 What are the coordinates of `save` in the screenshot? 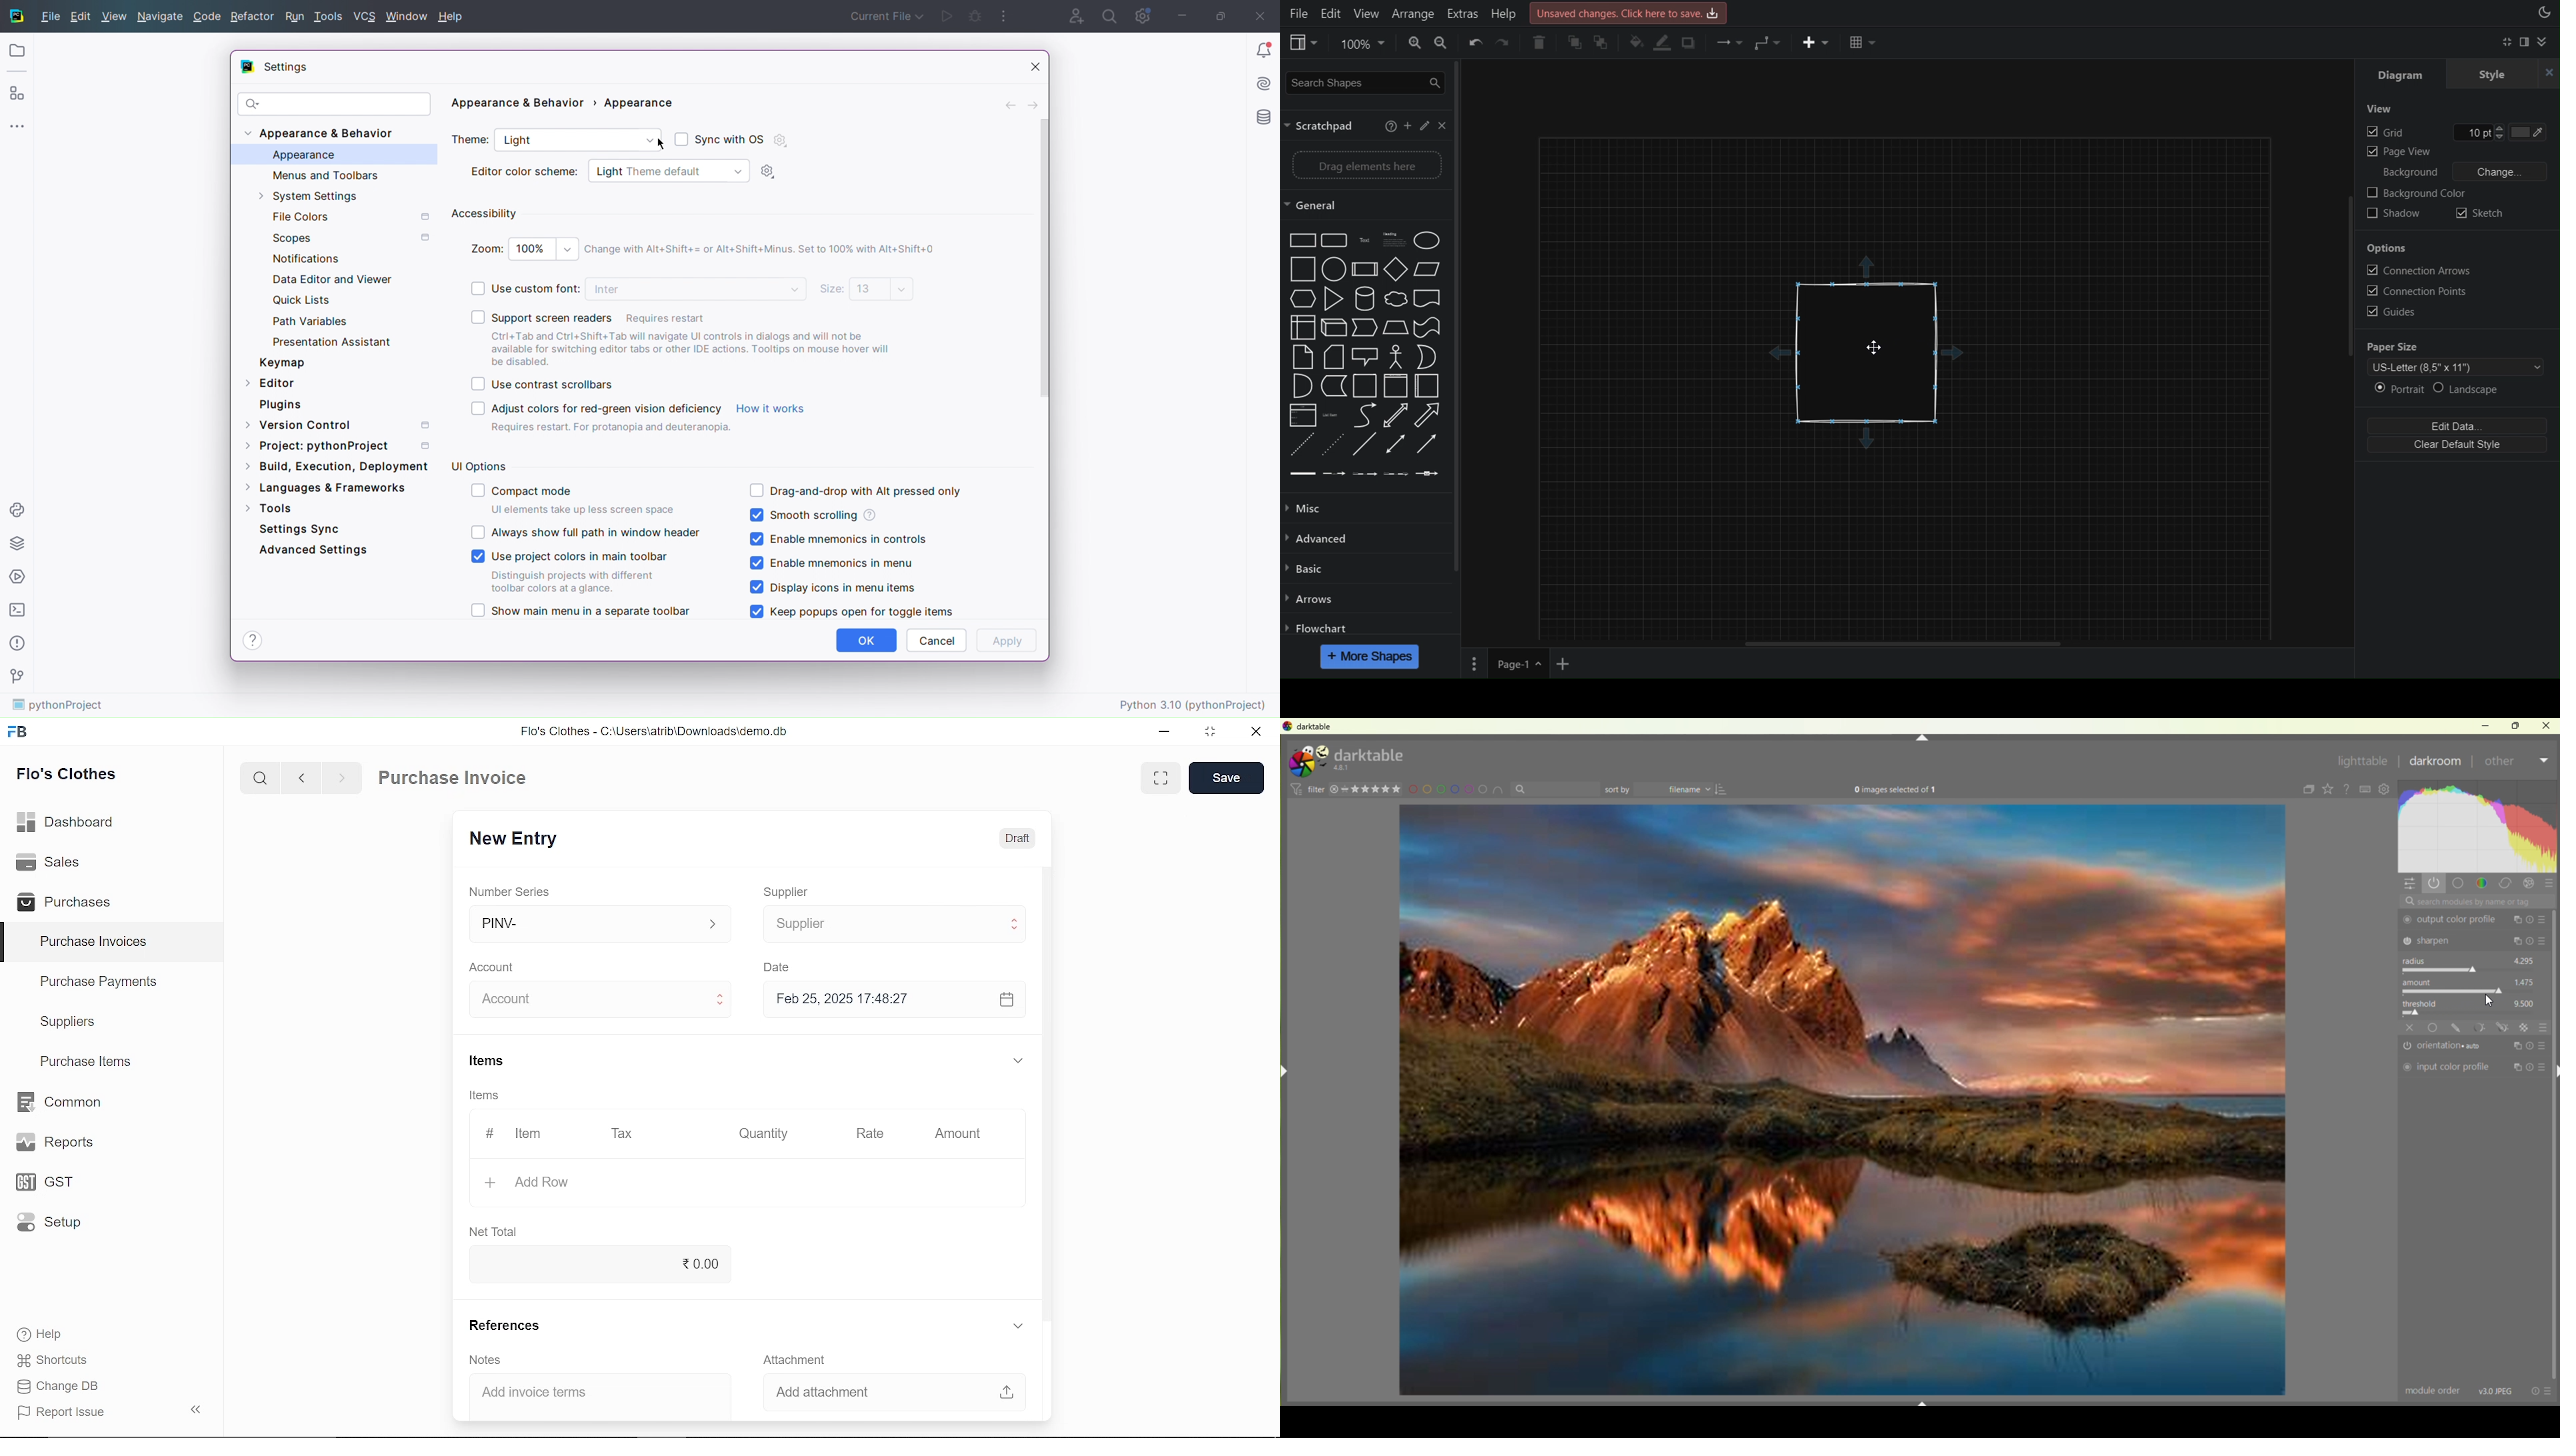 It's located at (1226, 779).